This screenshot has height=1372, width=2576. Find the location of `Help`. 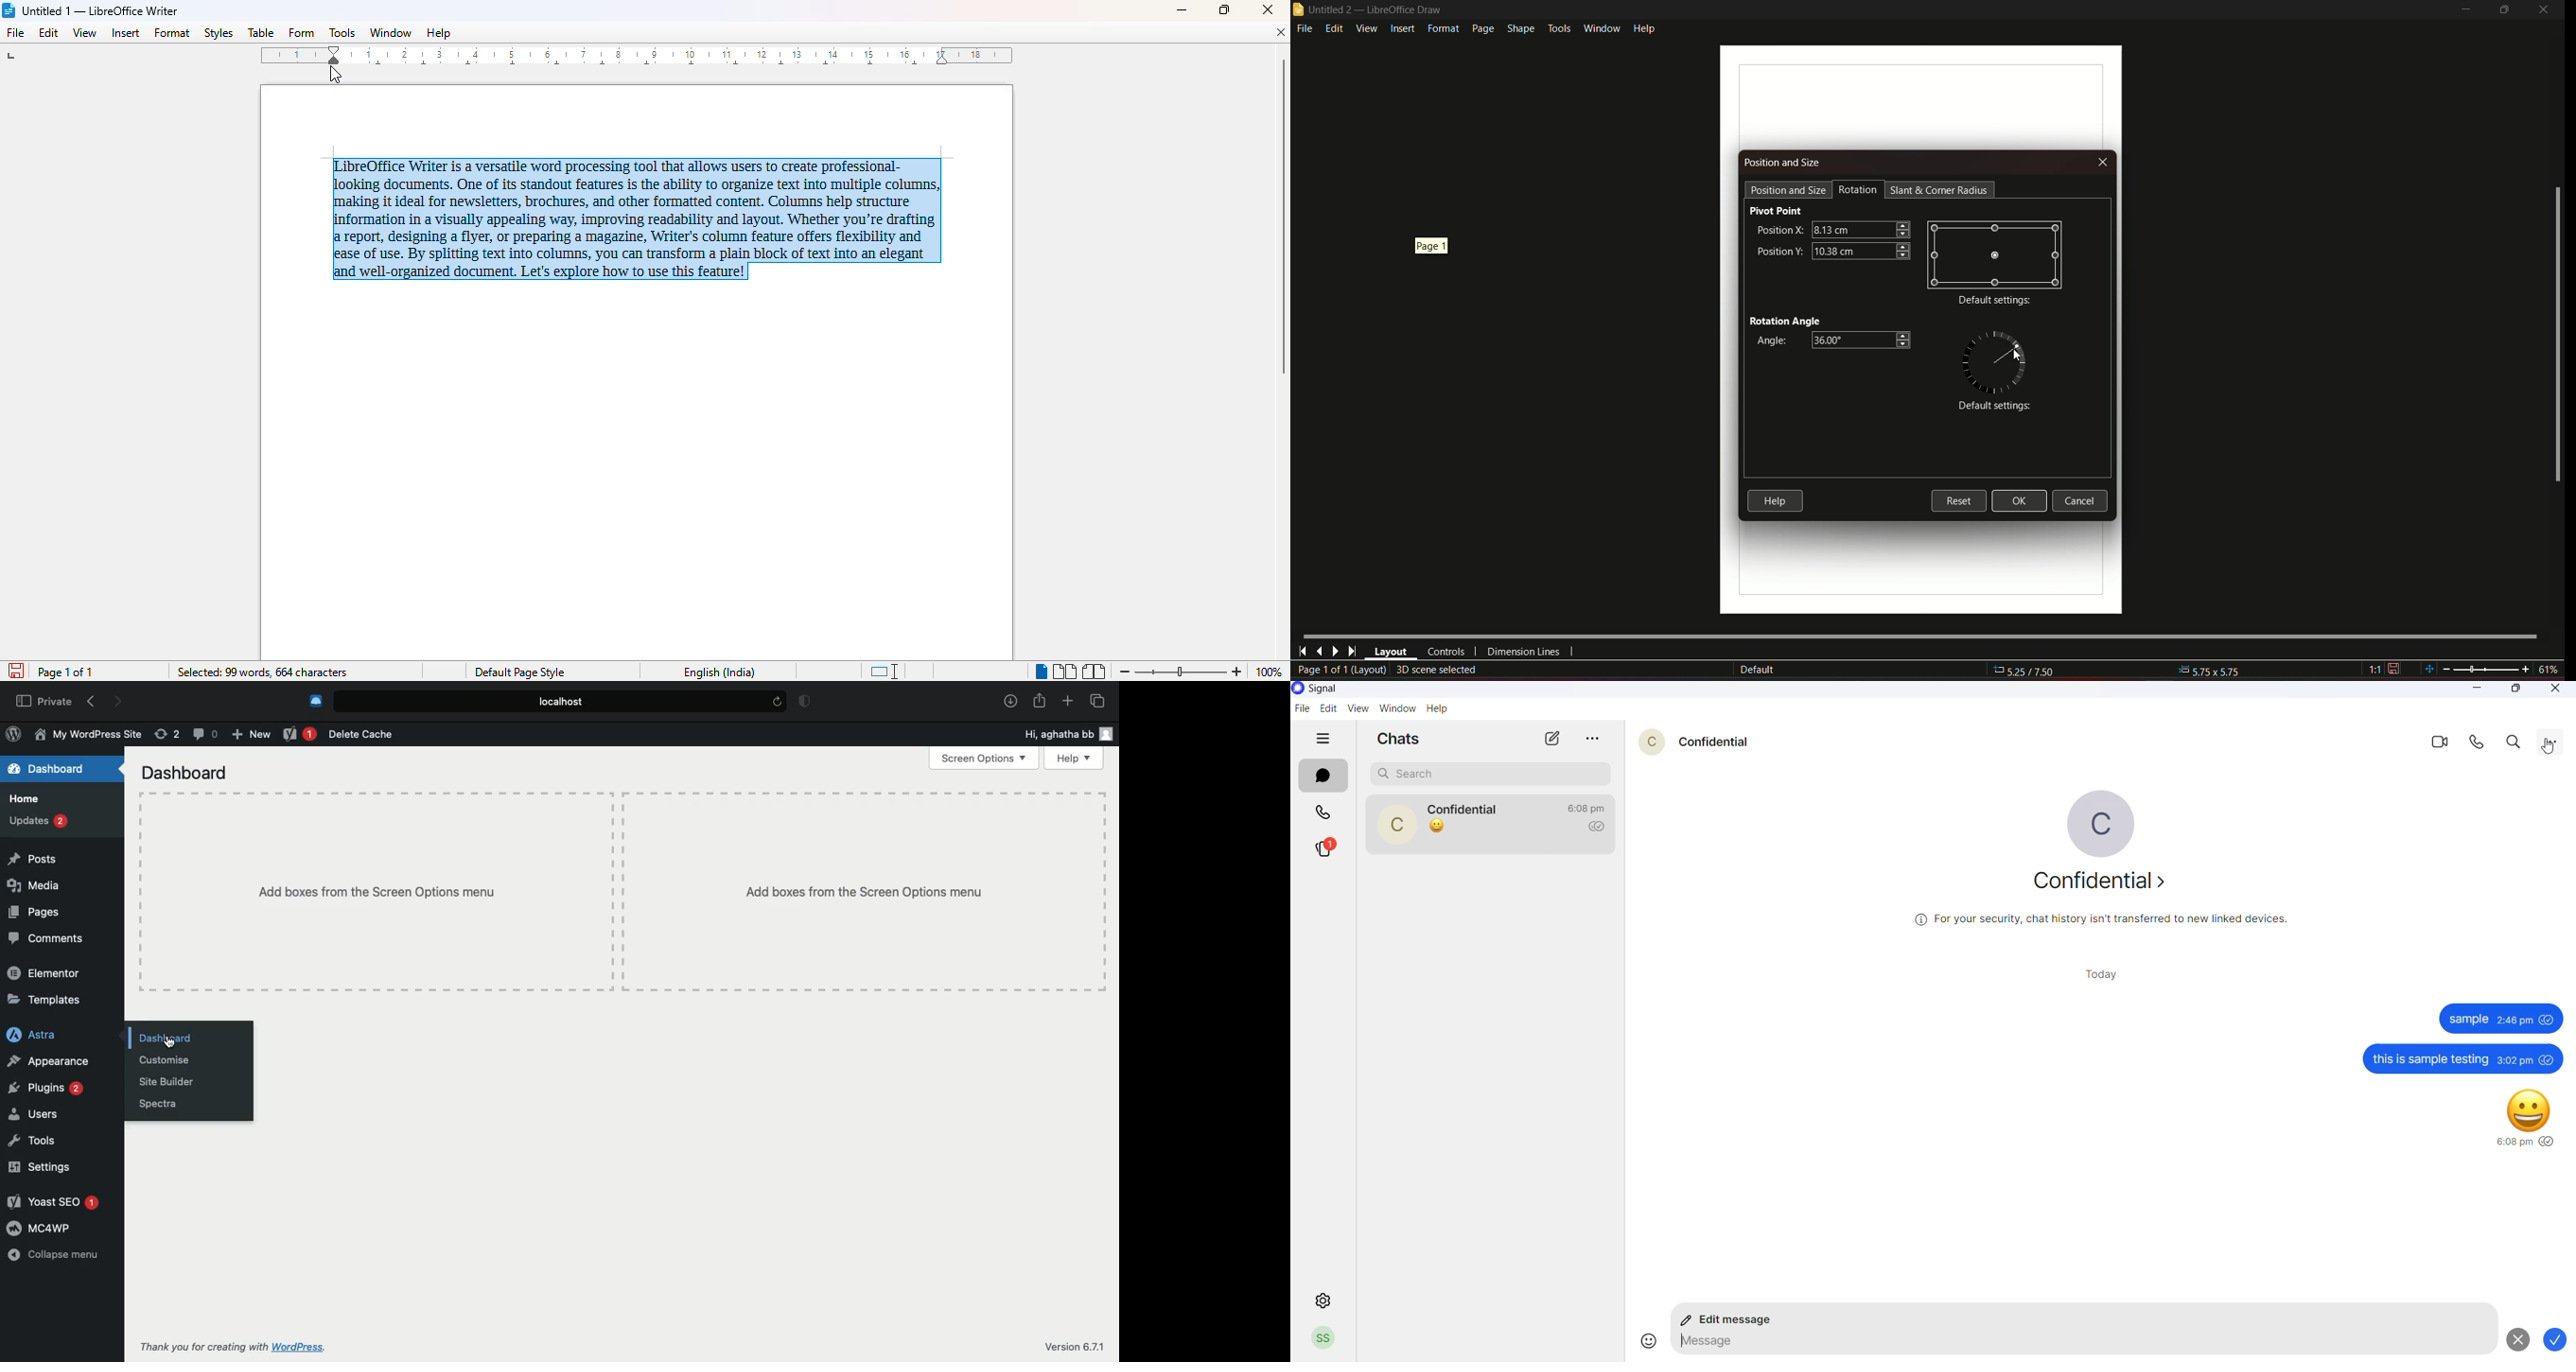

Help is located at coordinates (1441, 708).